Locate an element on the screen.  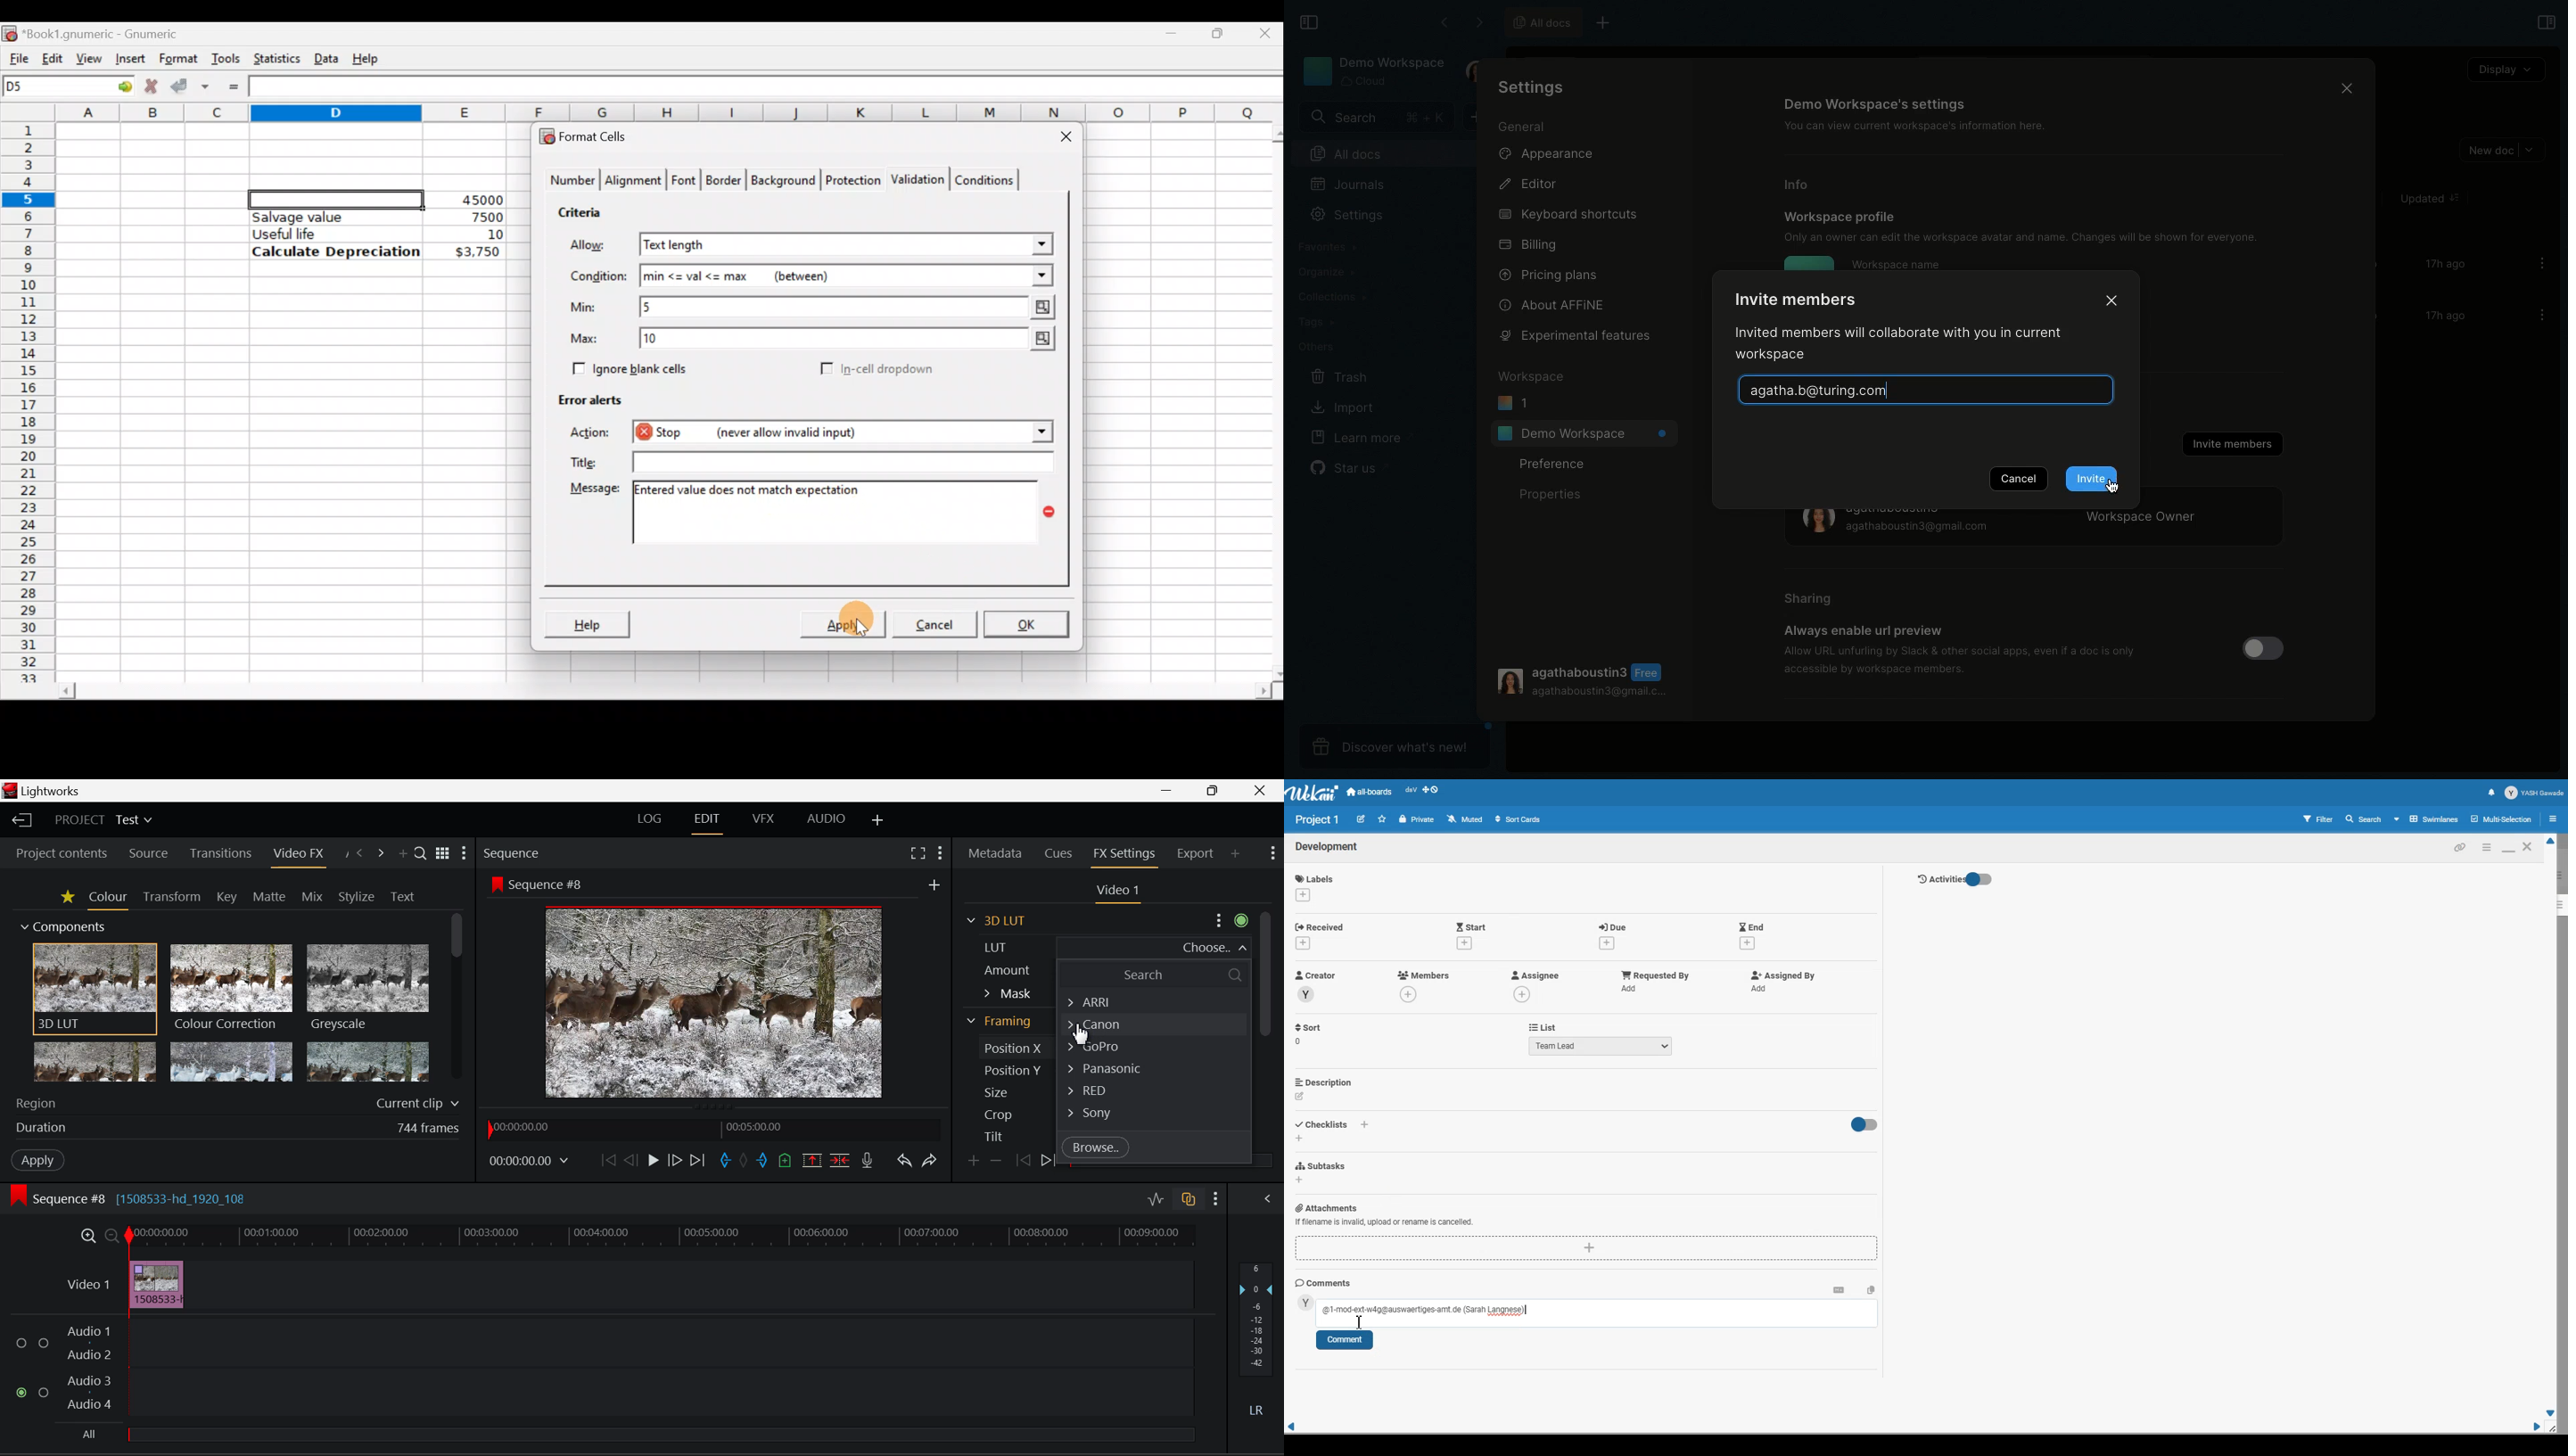
Updated is located at coordinates (2427, 199).